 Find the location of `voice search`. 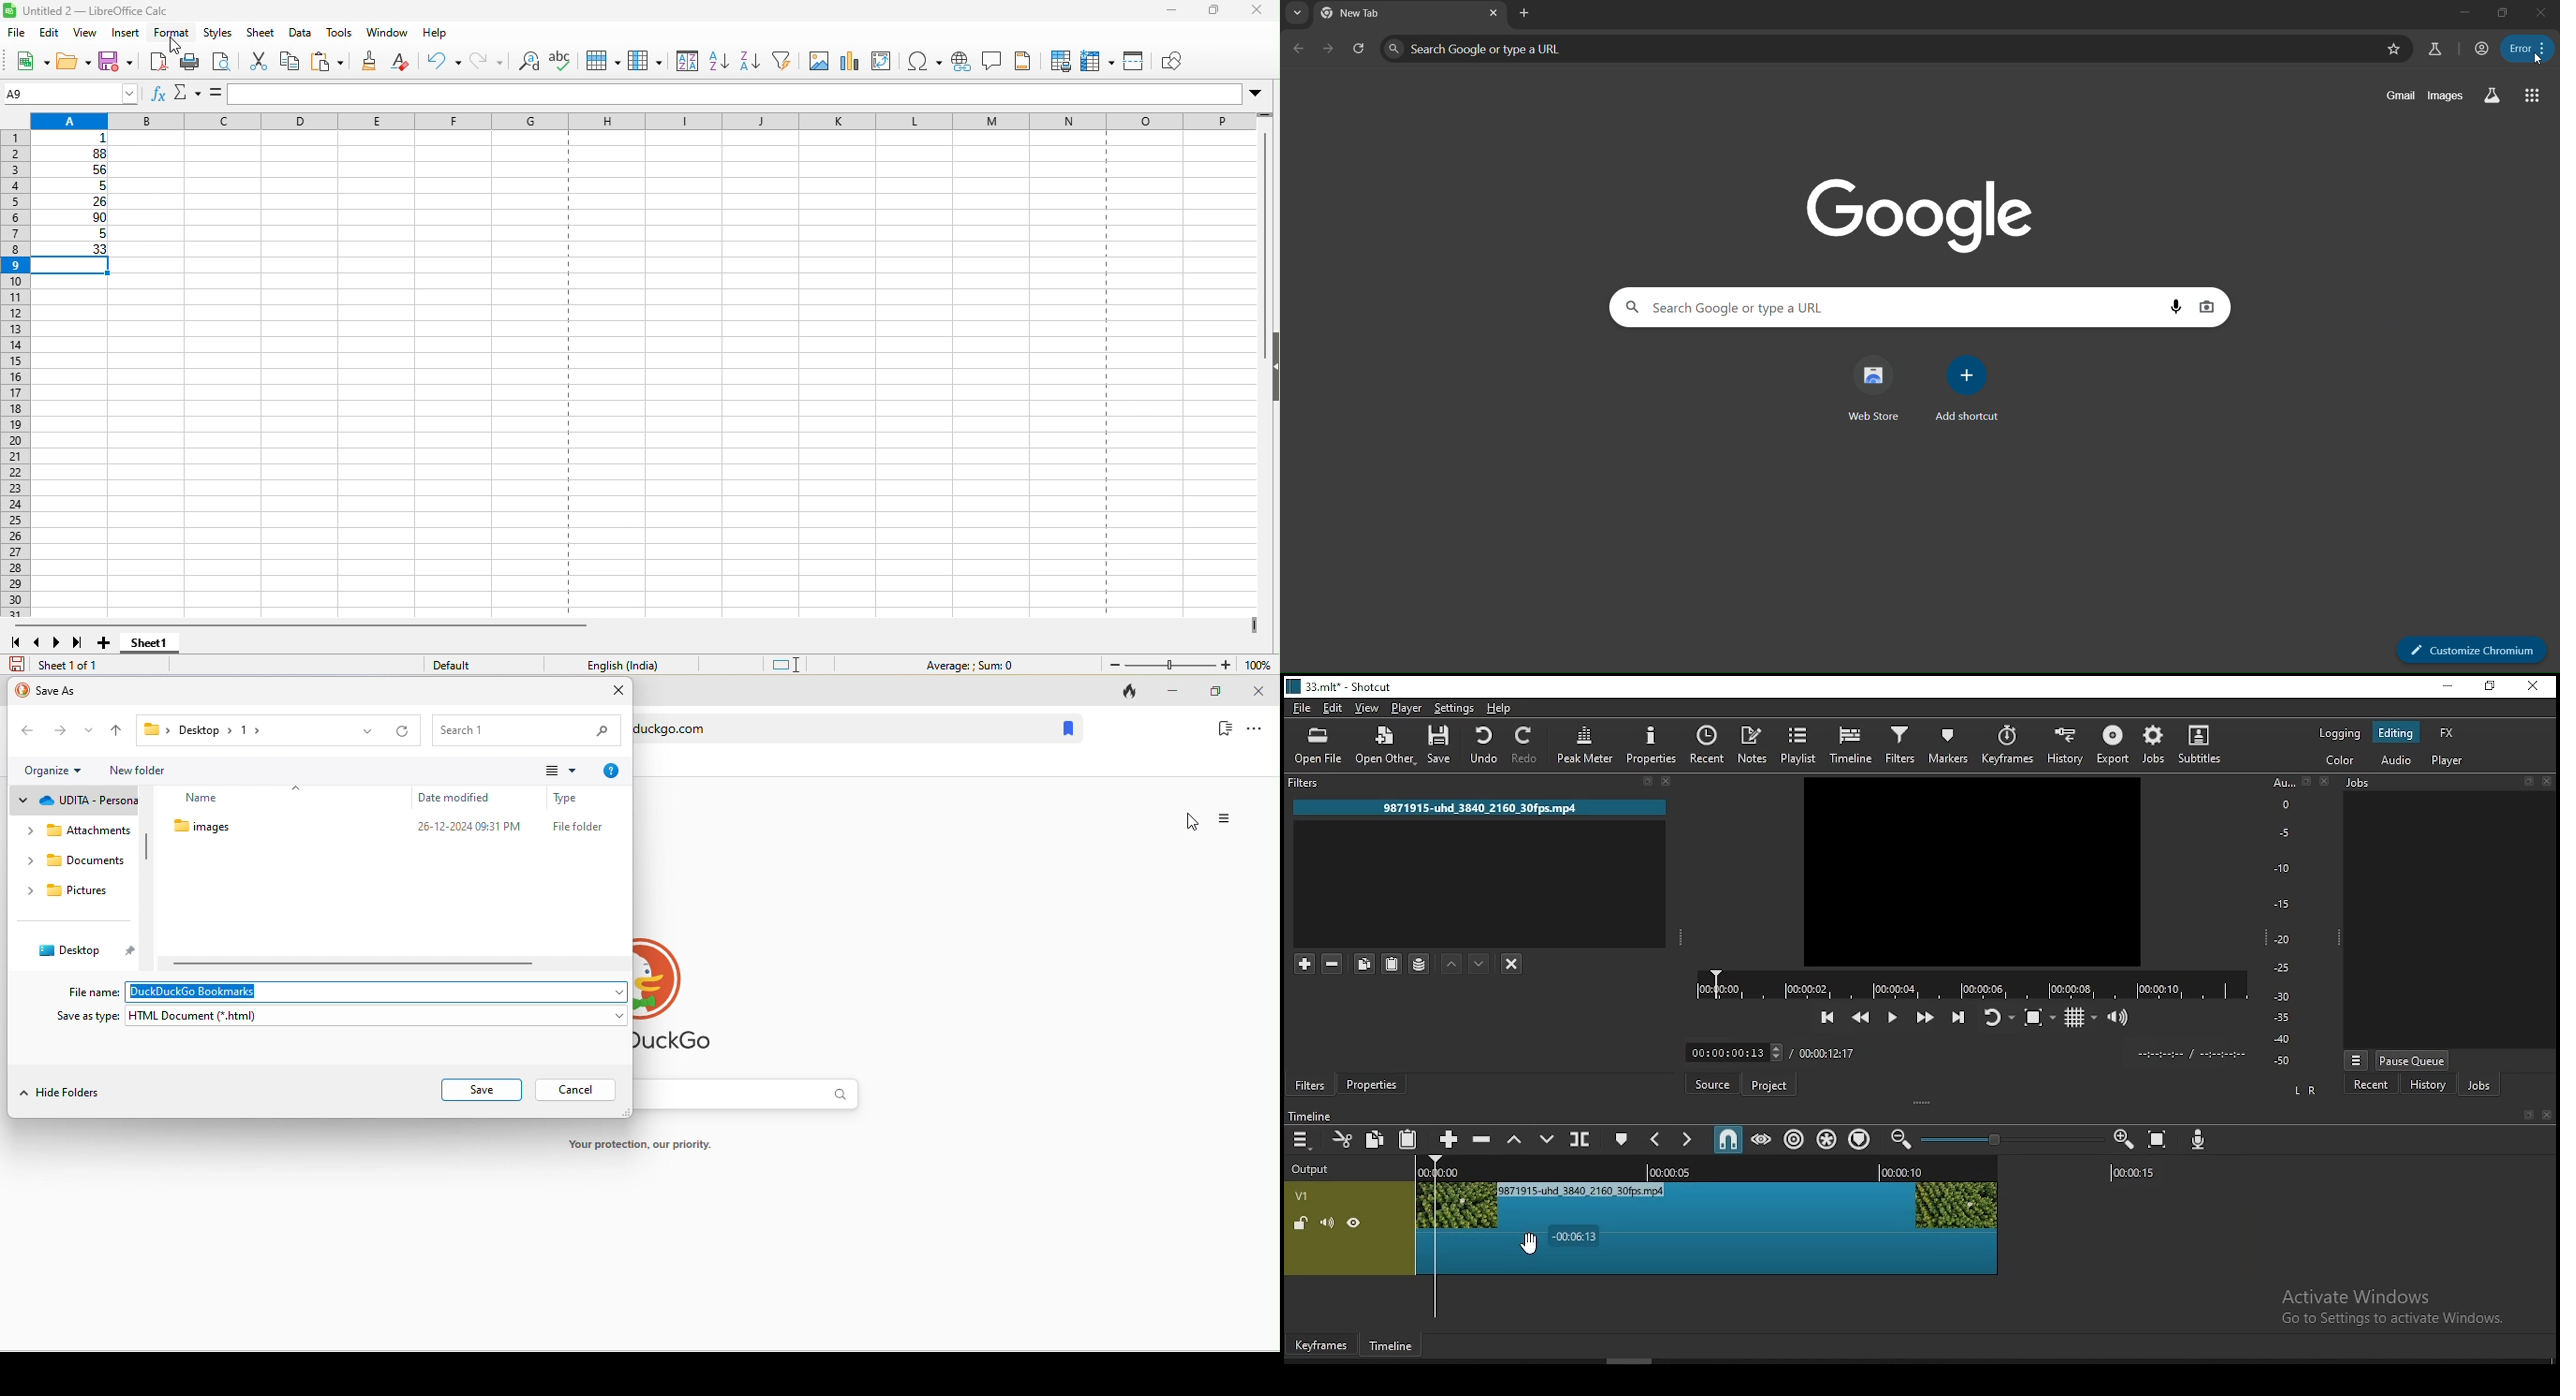

voice search is located at coordinates (2177, 307).